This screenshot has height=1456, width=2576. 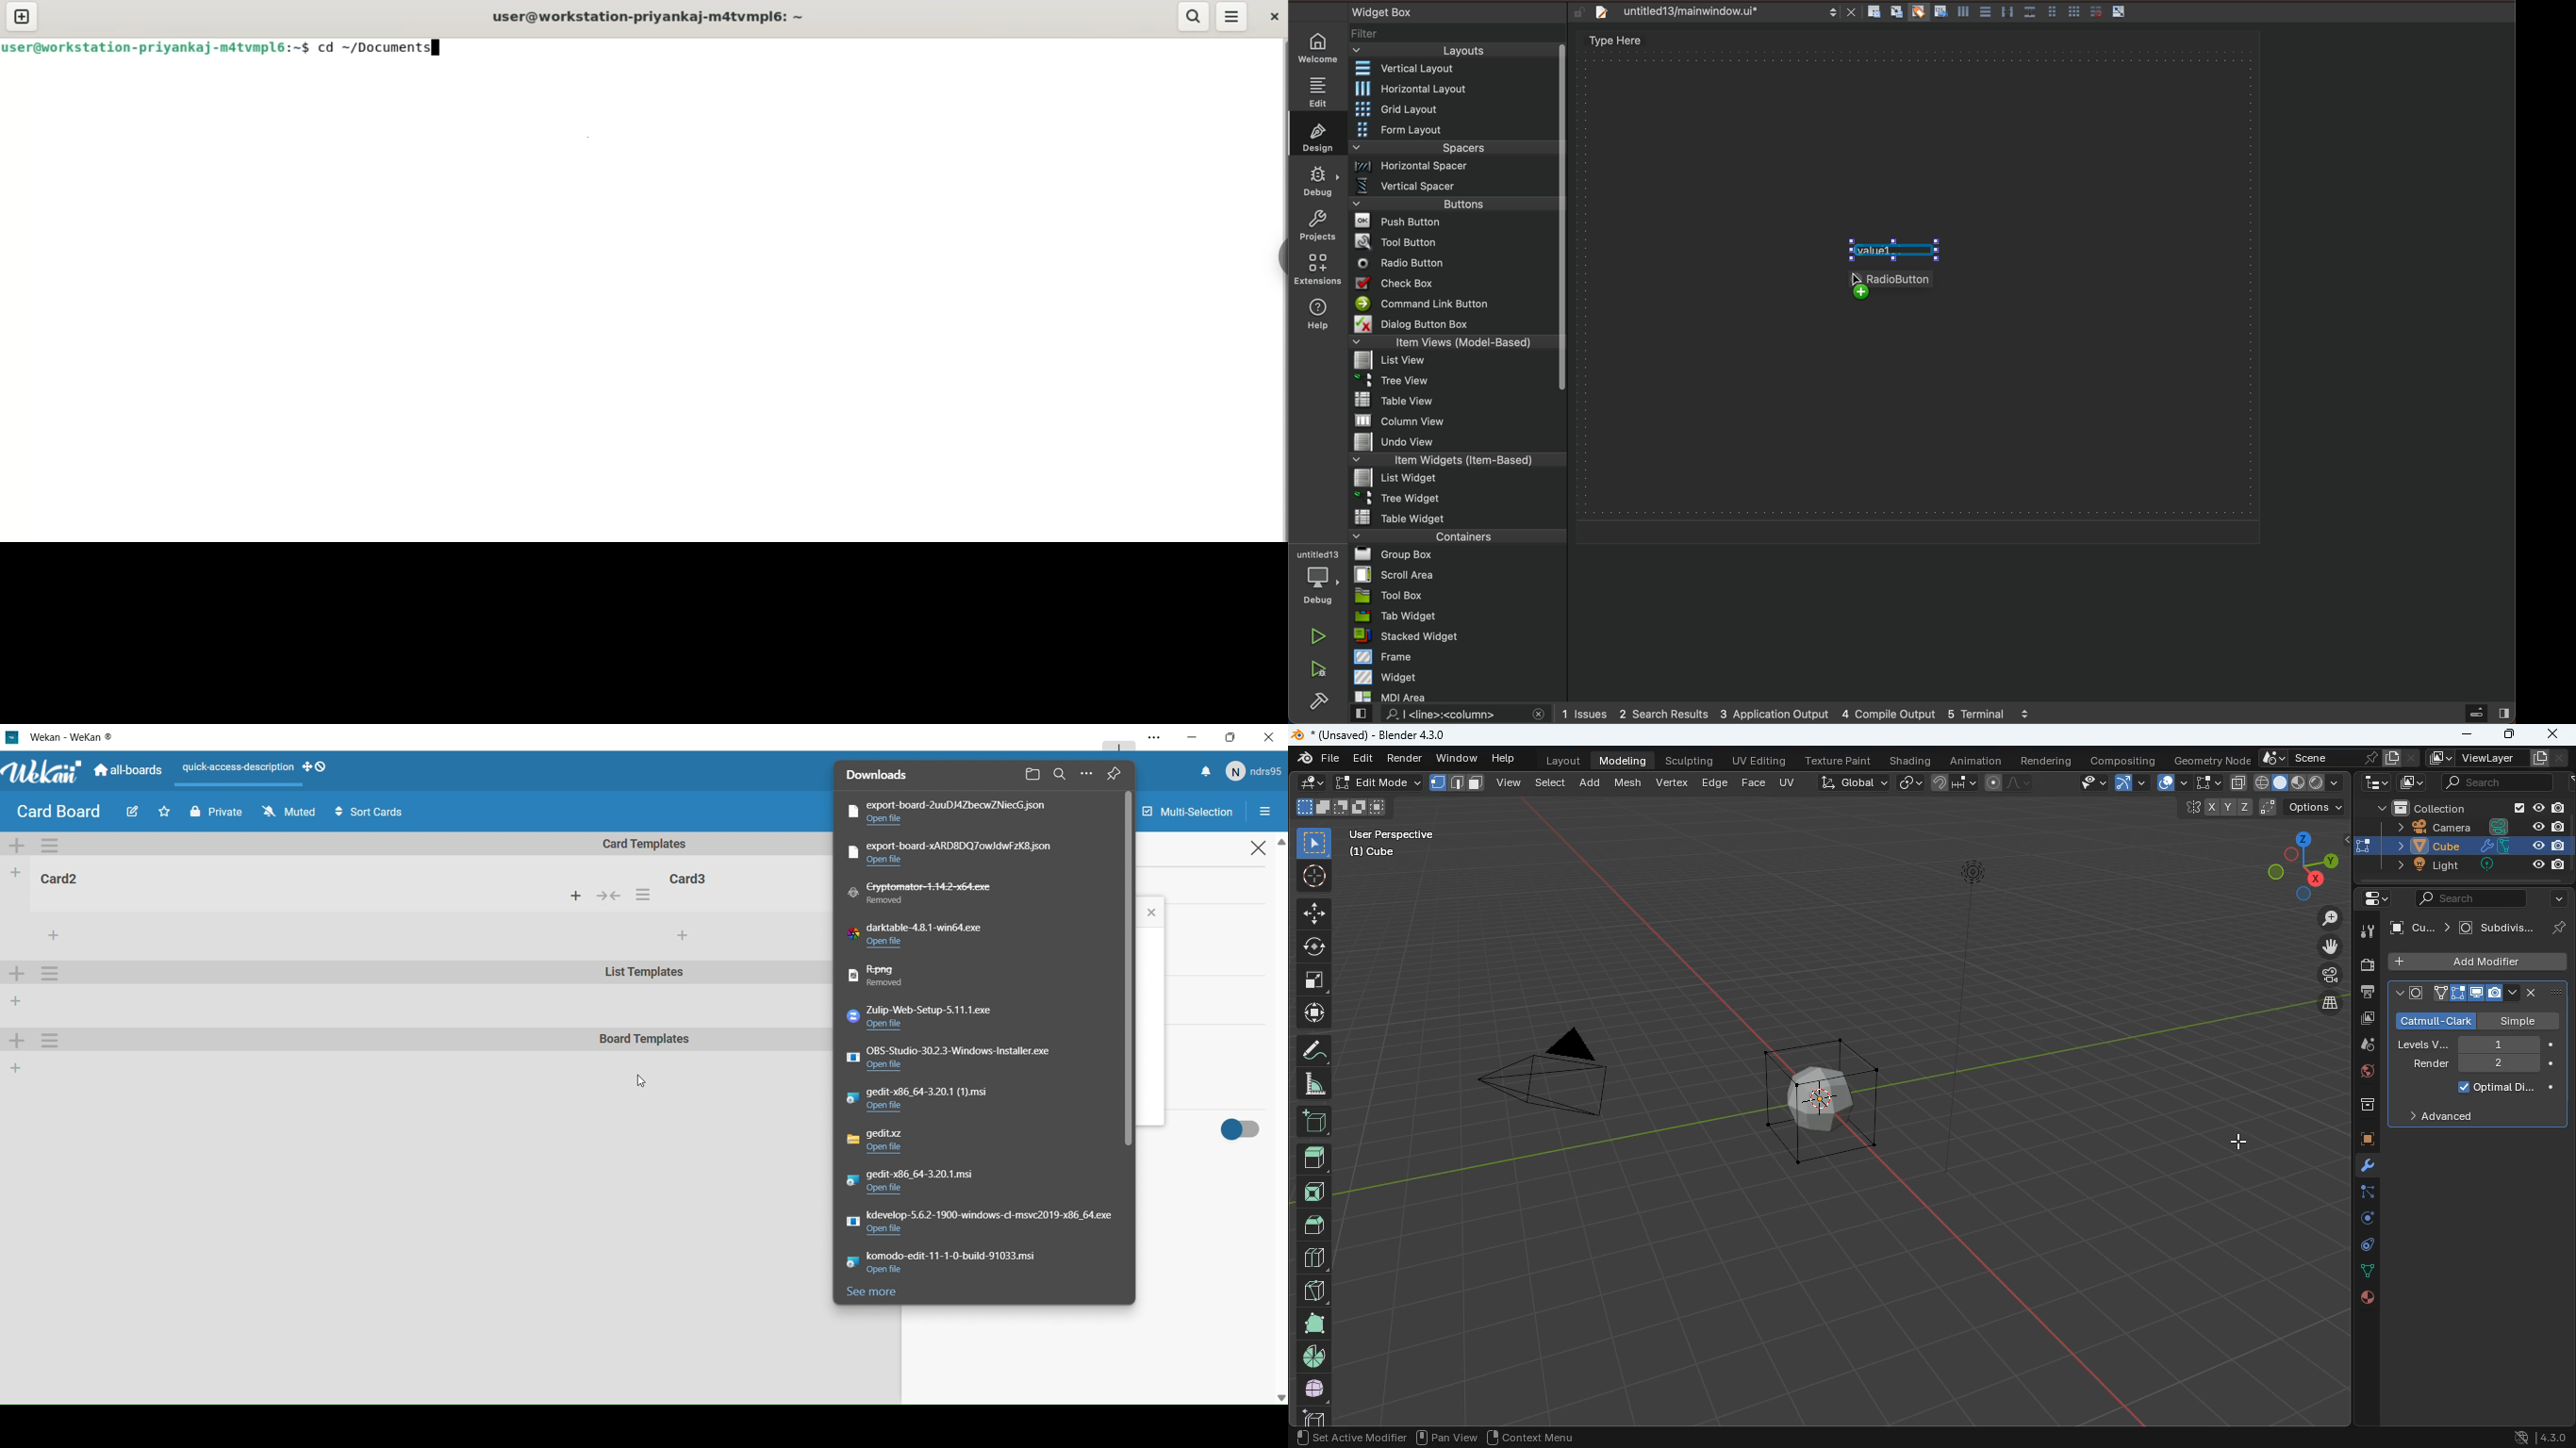 What do you see at coordinates (14, 972) in the screenshot?
I see `` at bounding box center [14, 972].